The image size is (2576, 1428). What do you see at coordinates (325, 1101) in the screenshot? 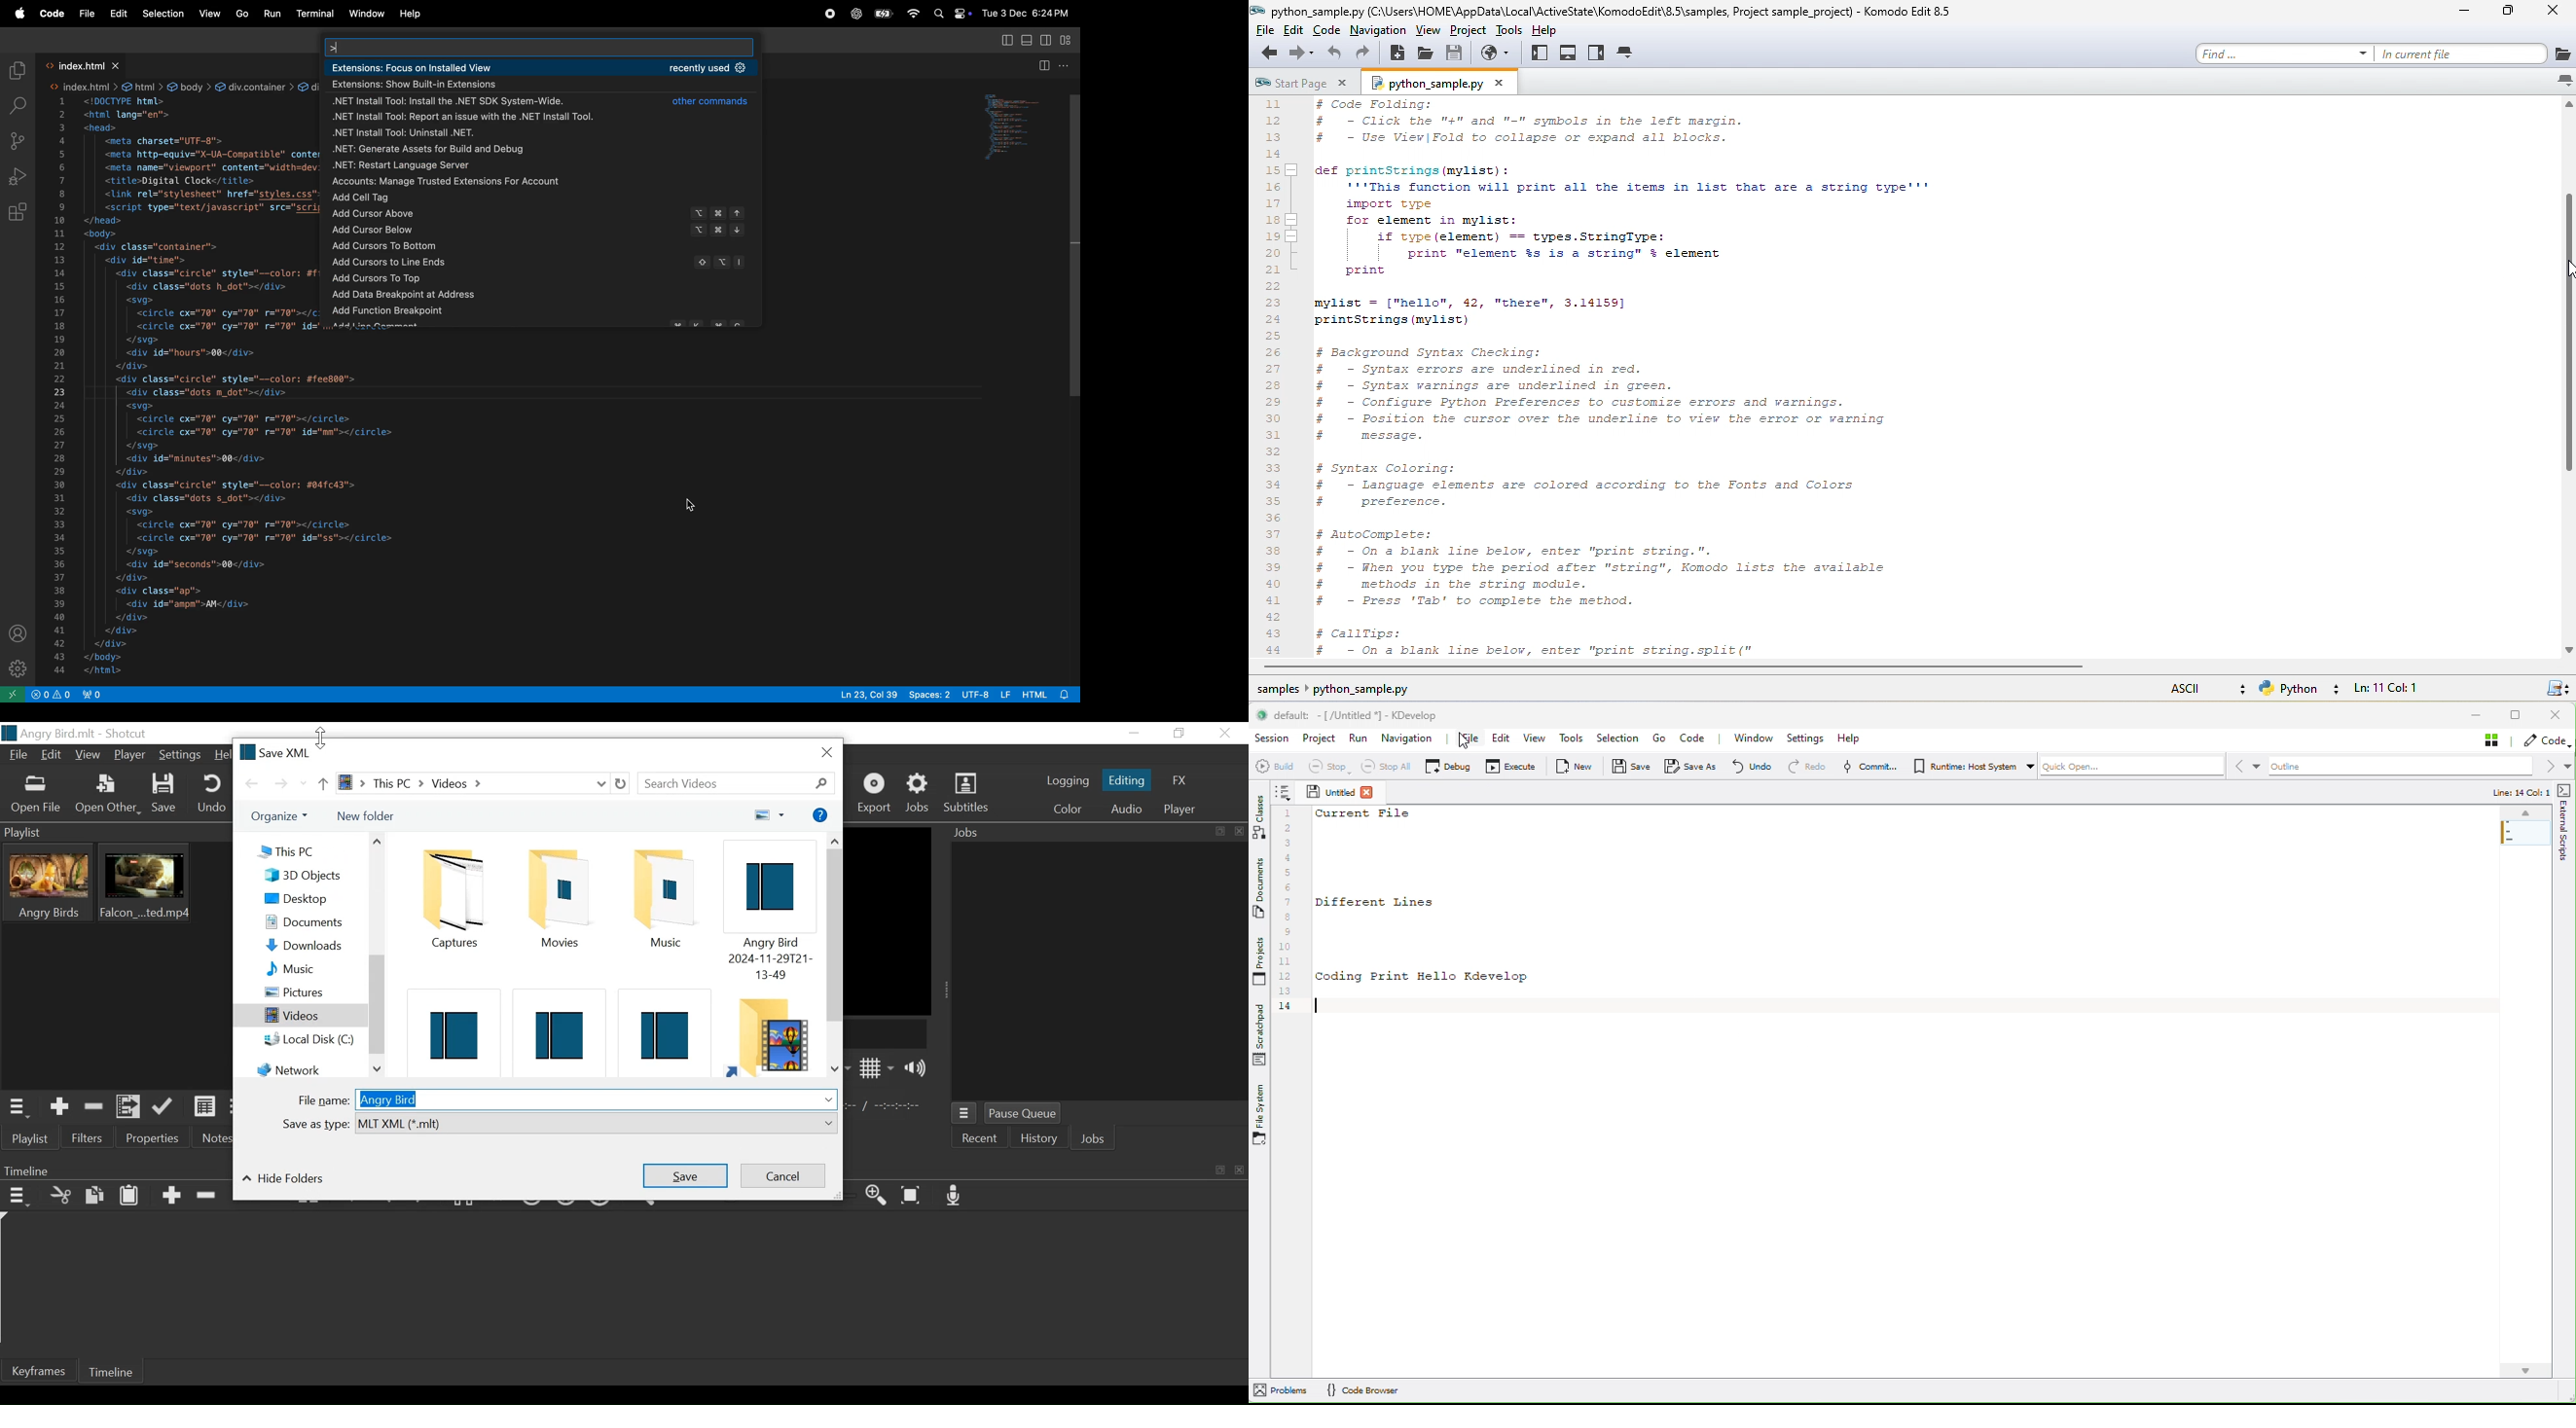
I see `File name` at bounding box center [325, 1101].